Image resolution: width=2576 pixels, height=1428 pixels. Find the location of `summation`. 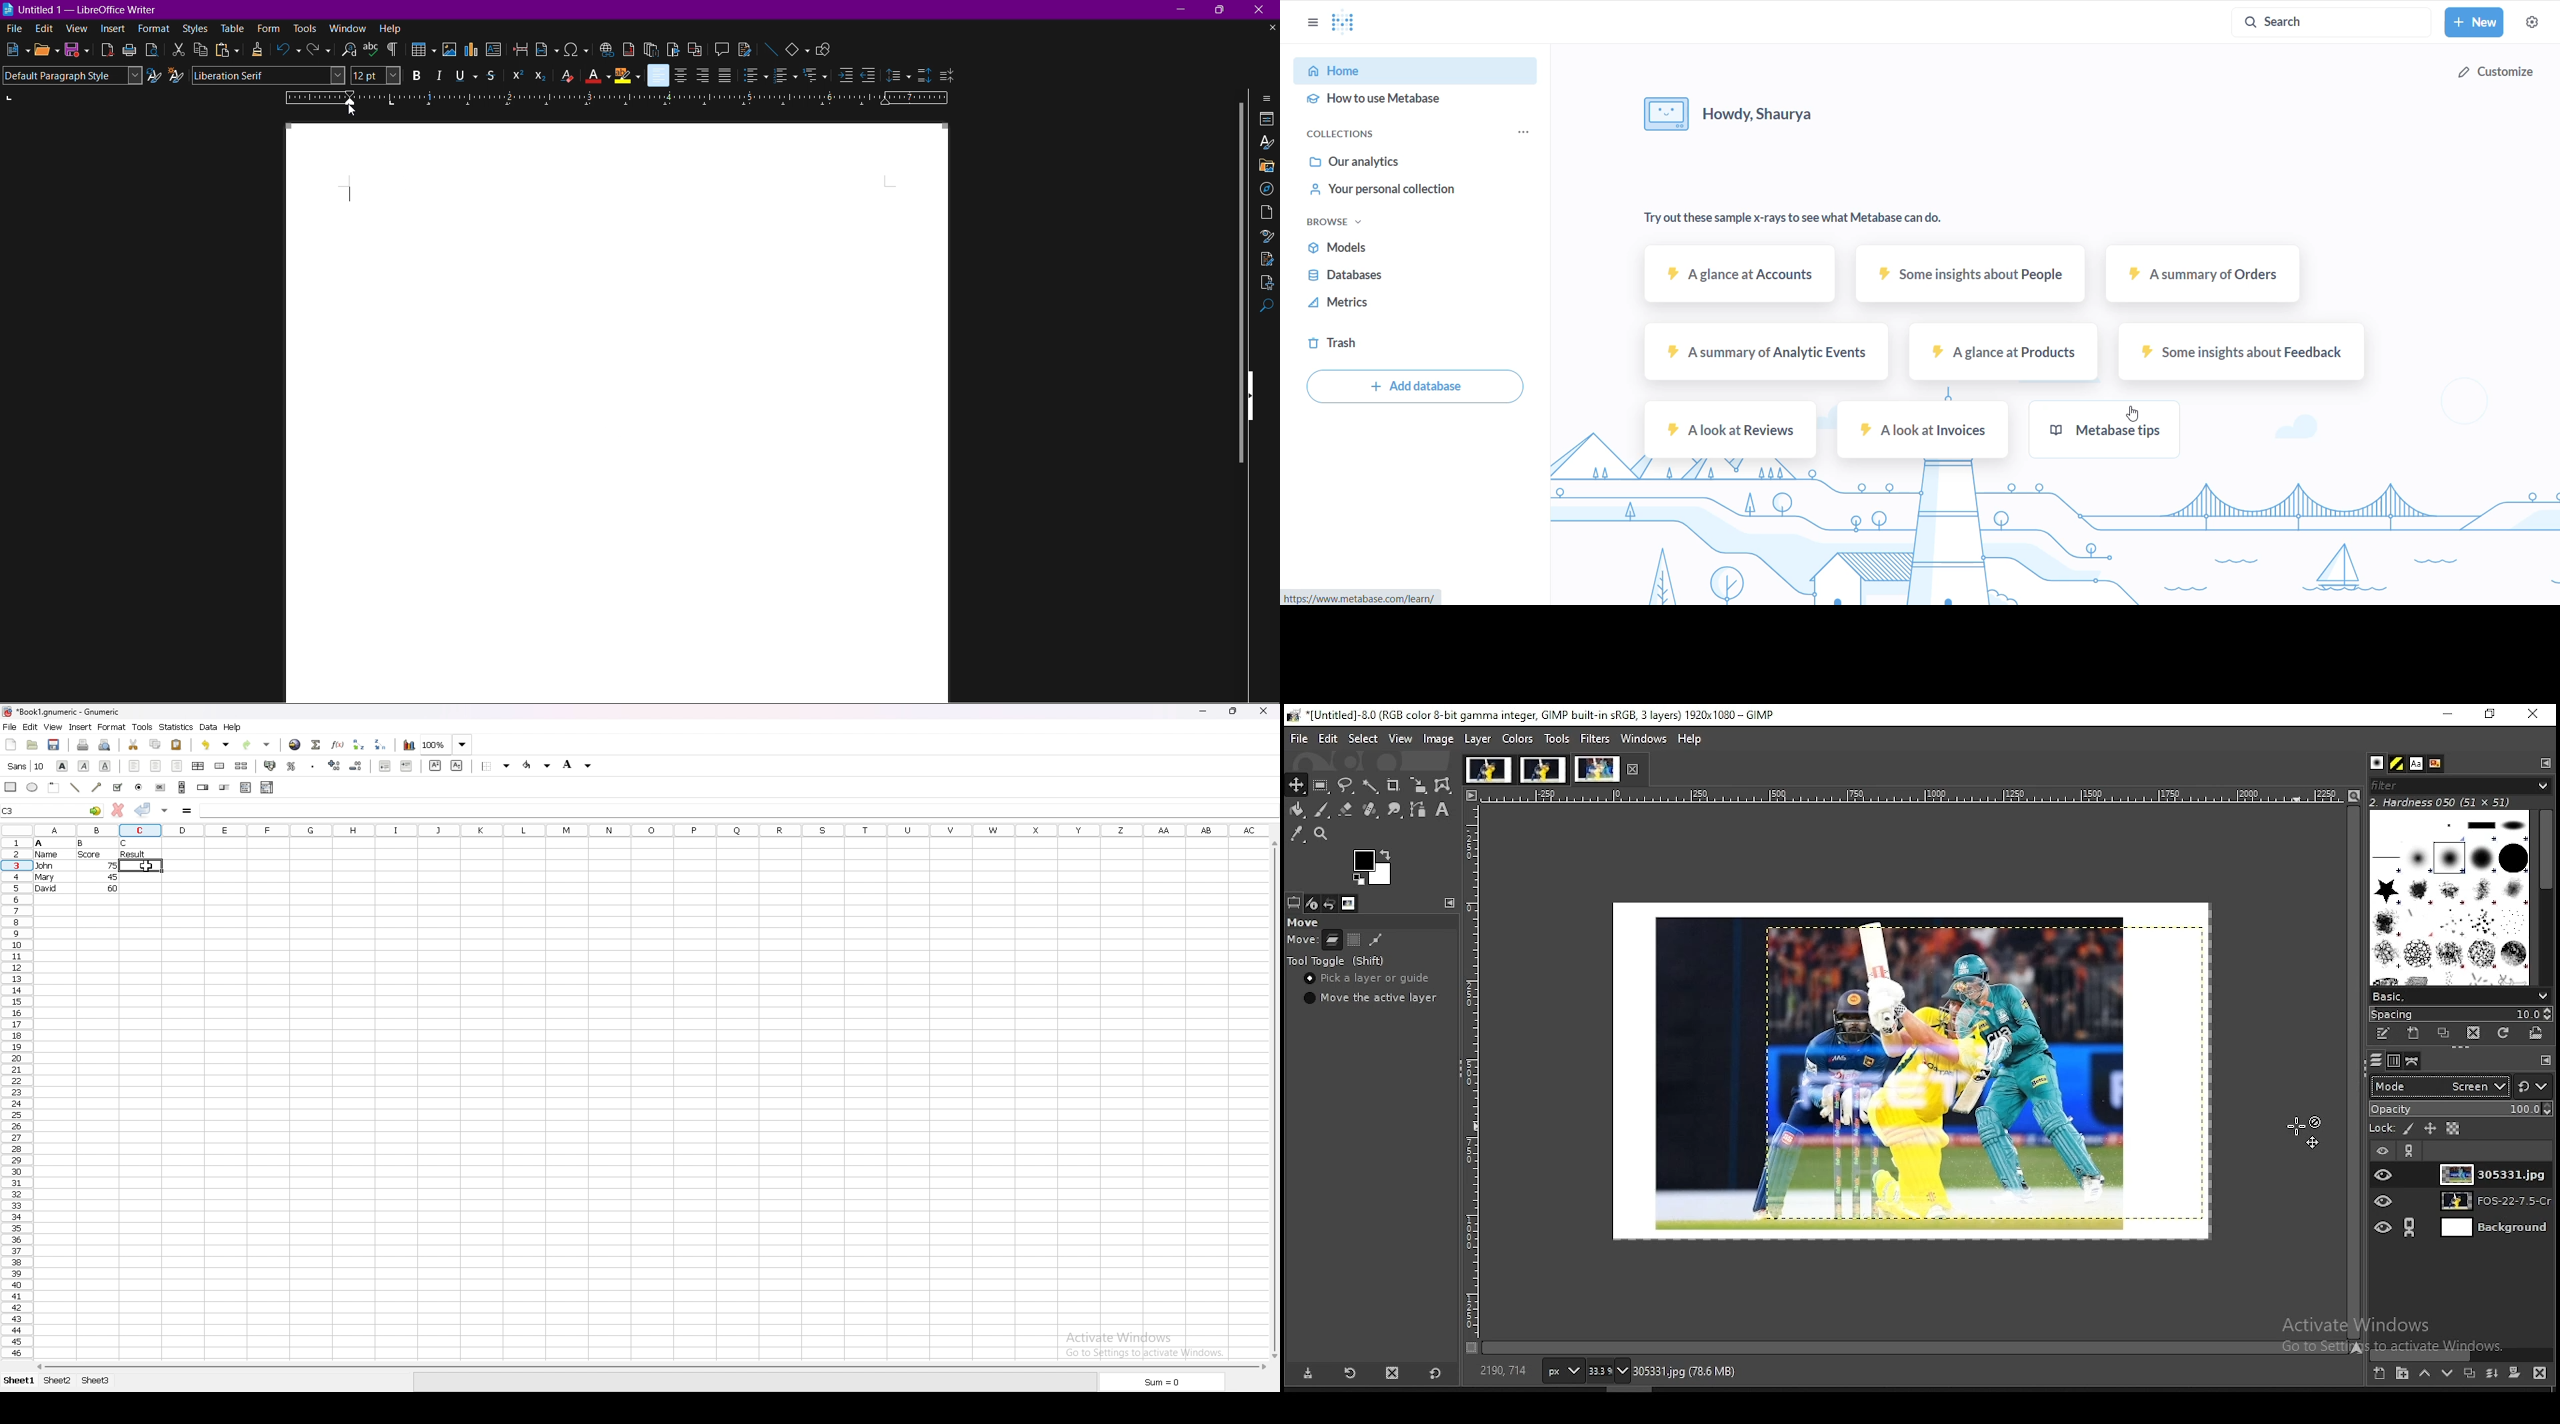

summation is located at coordinates (317, 745).